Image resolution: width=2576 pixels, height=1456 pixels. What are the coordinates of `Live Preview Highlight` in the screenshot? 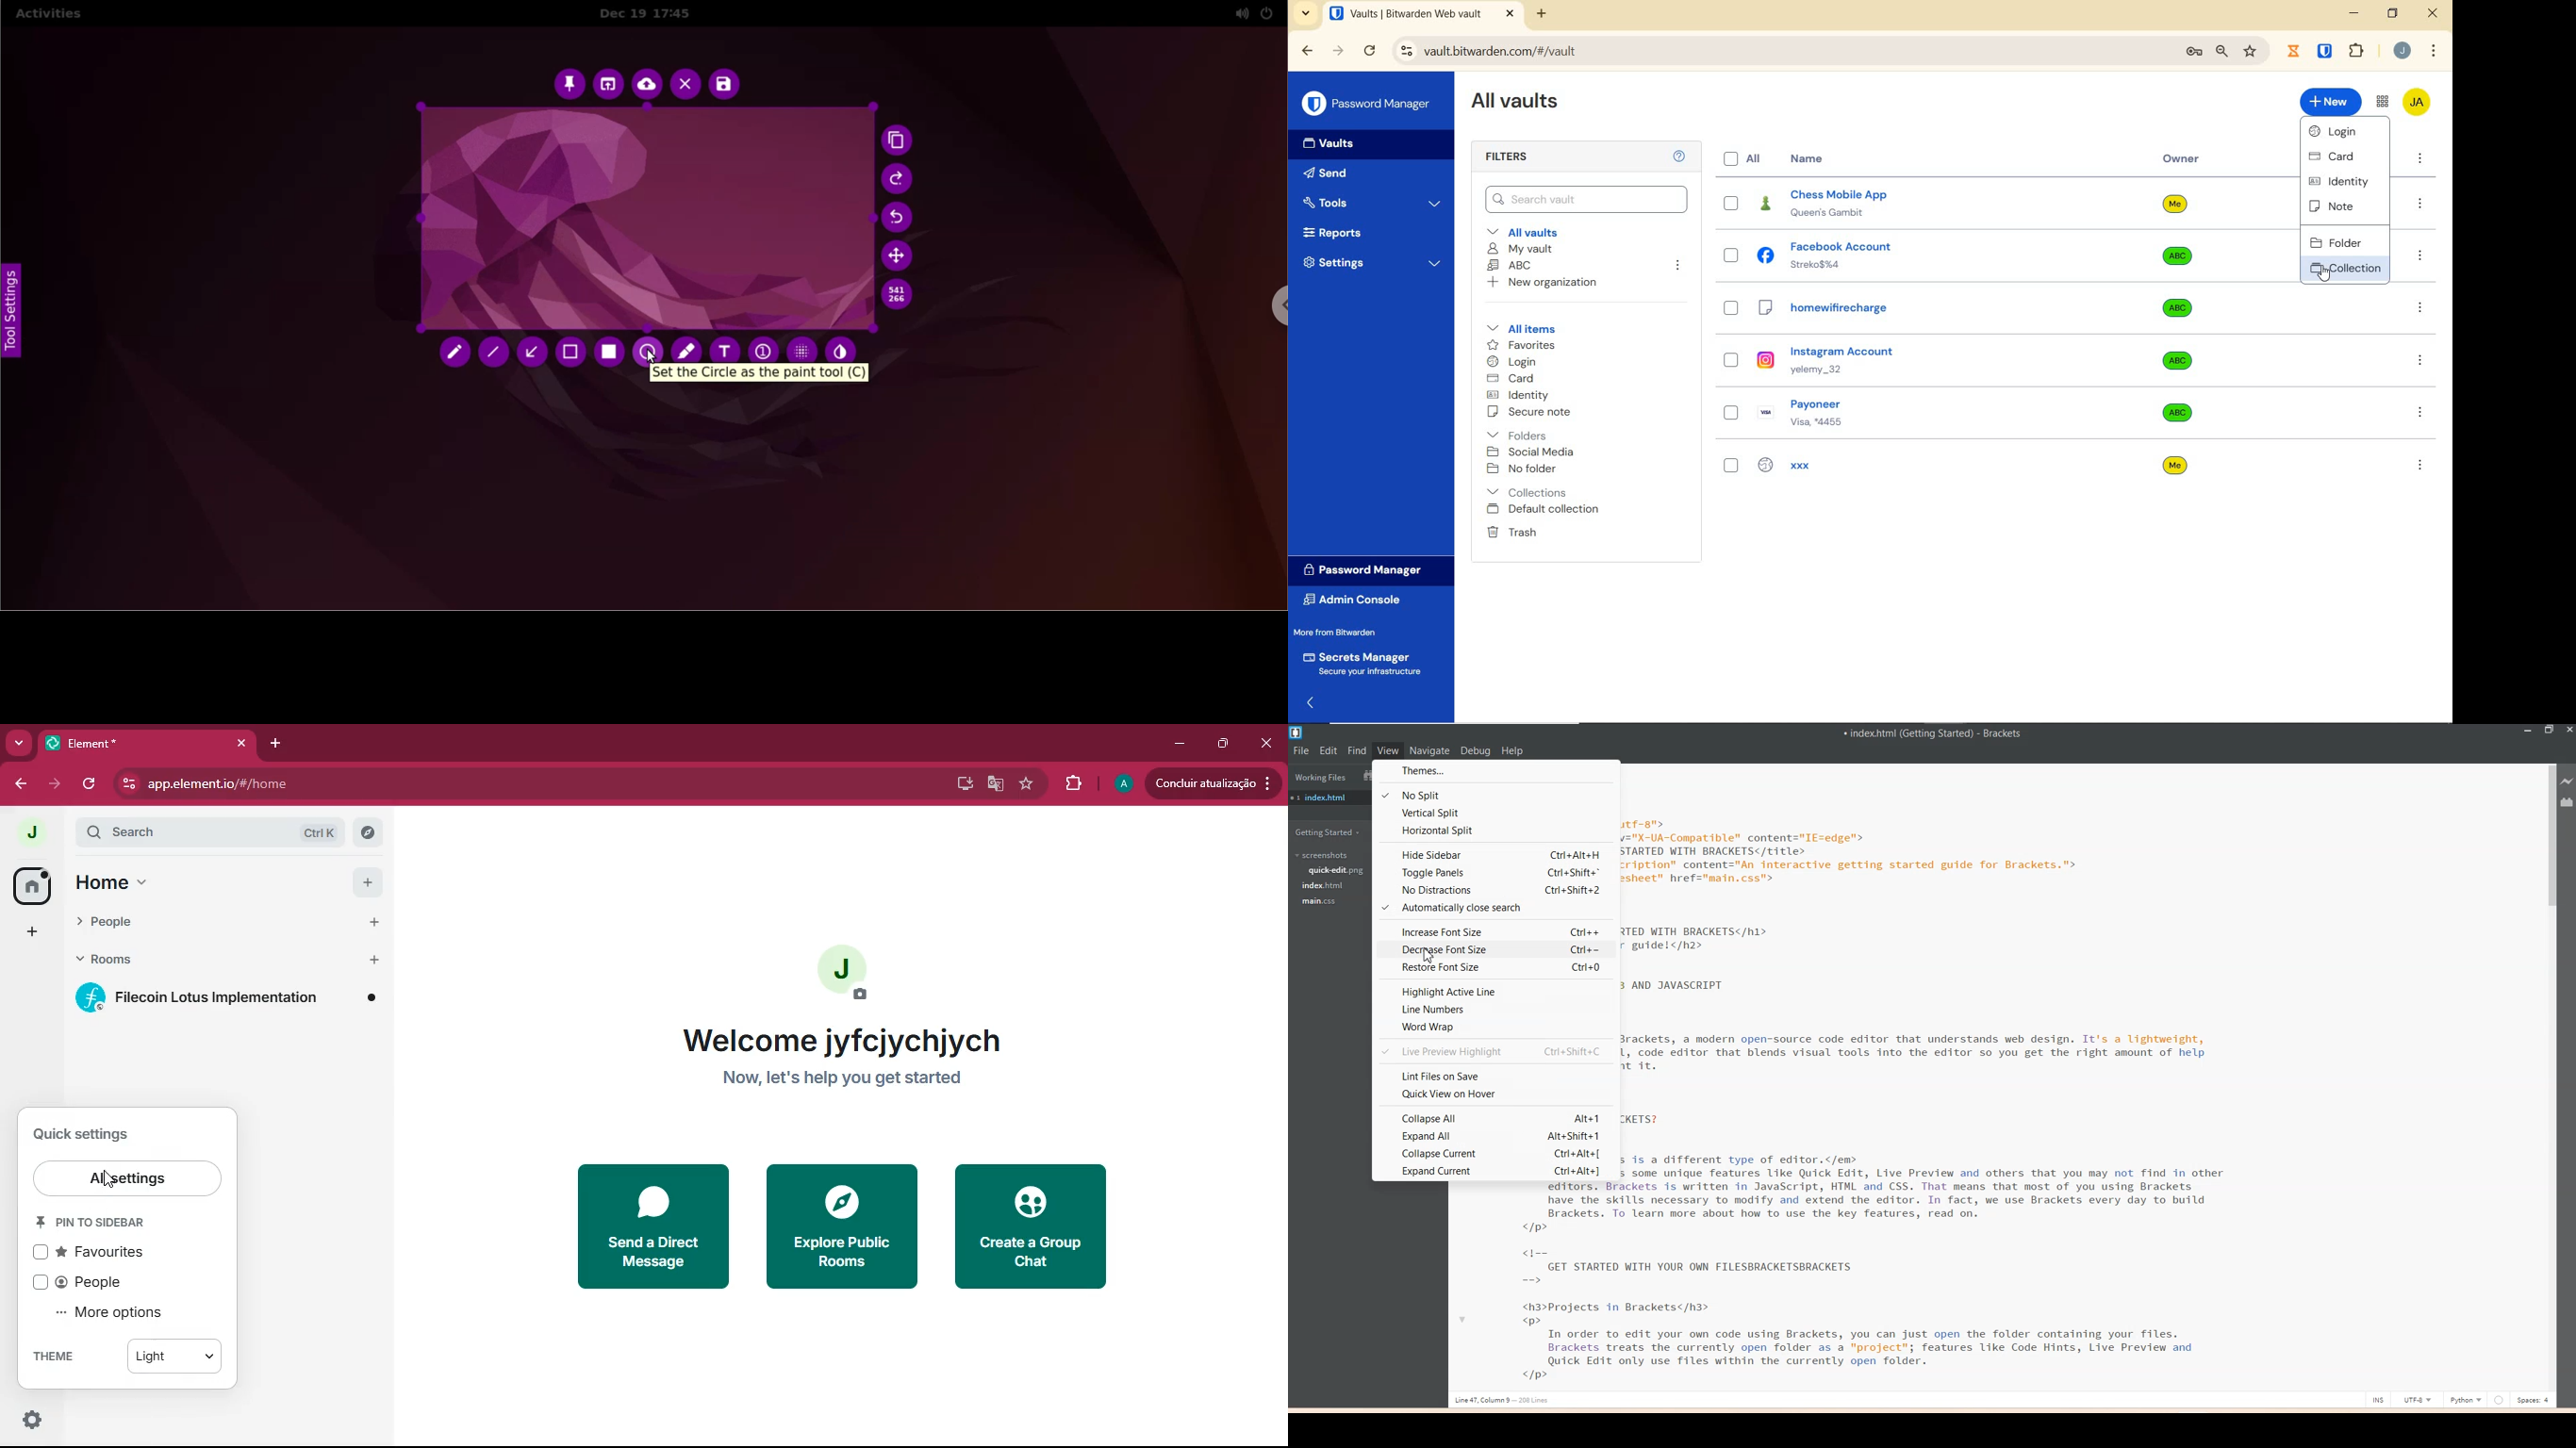 It's located at (1496, 1051).